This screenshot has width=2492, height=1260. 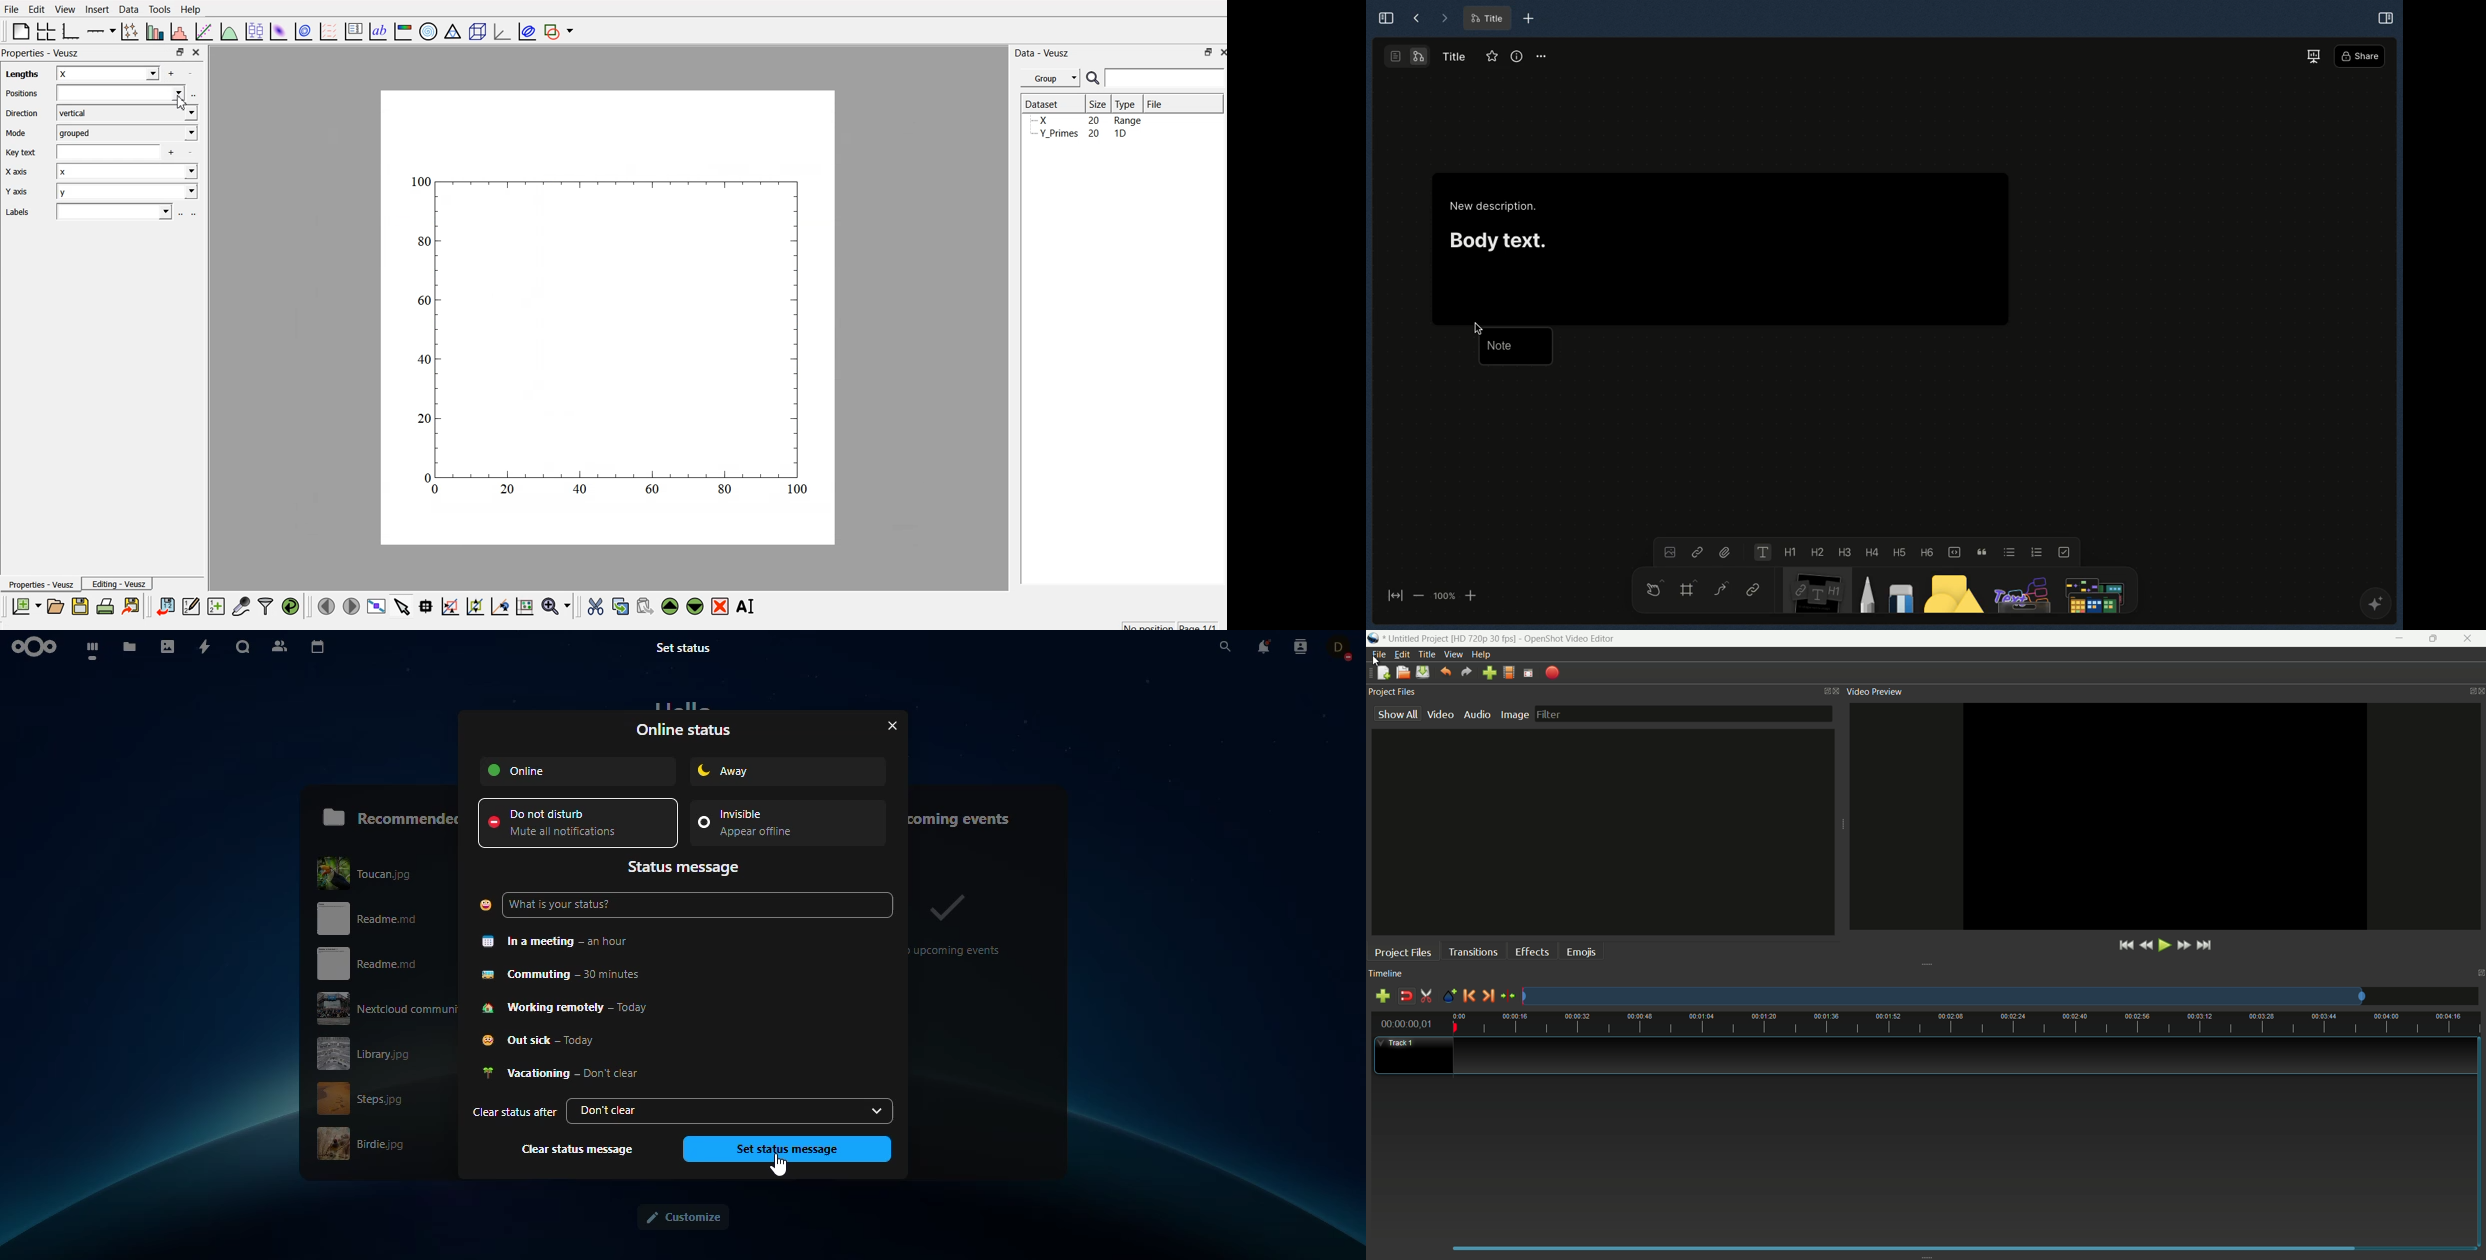 What do you see at coordinates (1407, 996) in the screenshot?
I see `disable snap` at bounding box center [1407, 996].